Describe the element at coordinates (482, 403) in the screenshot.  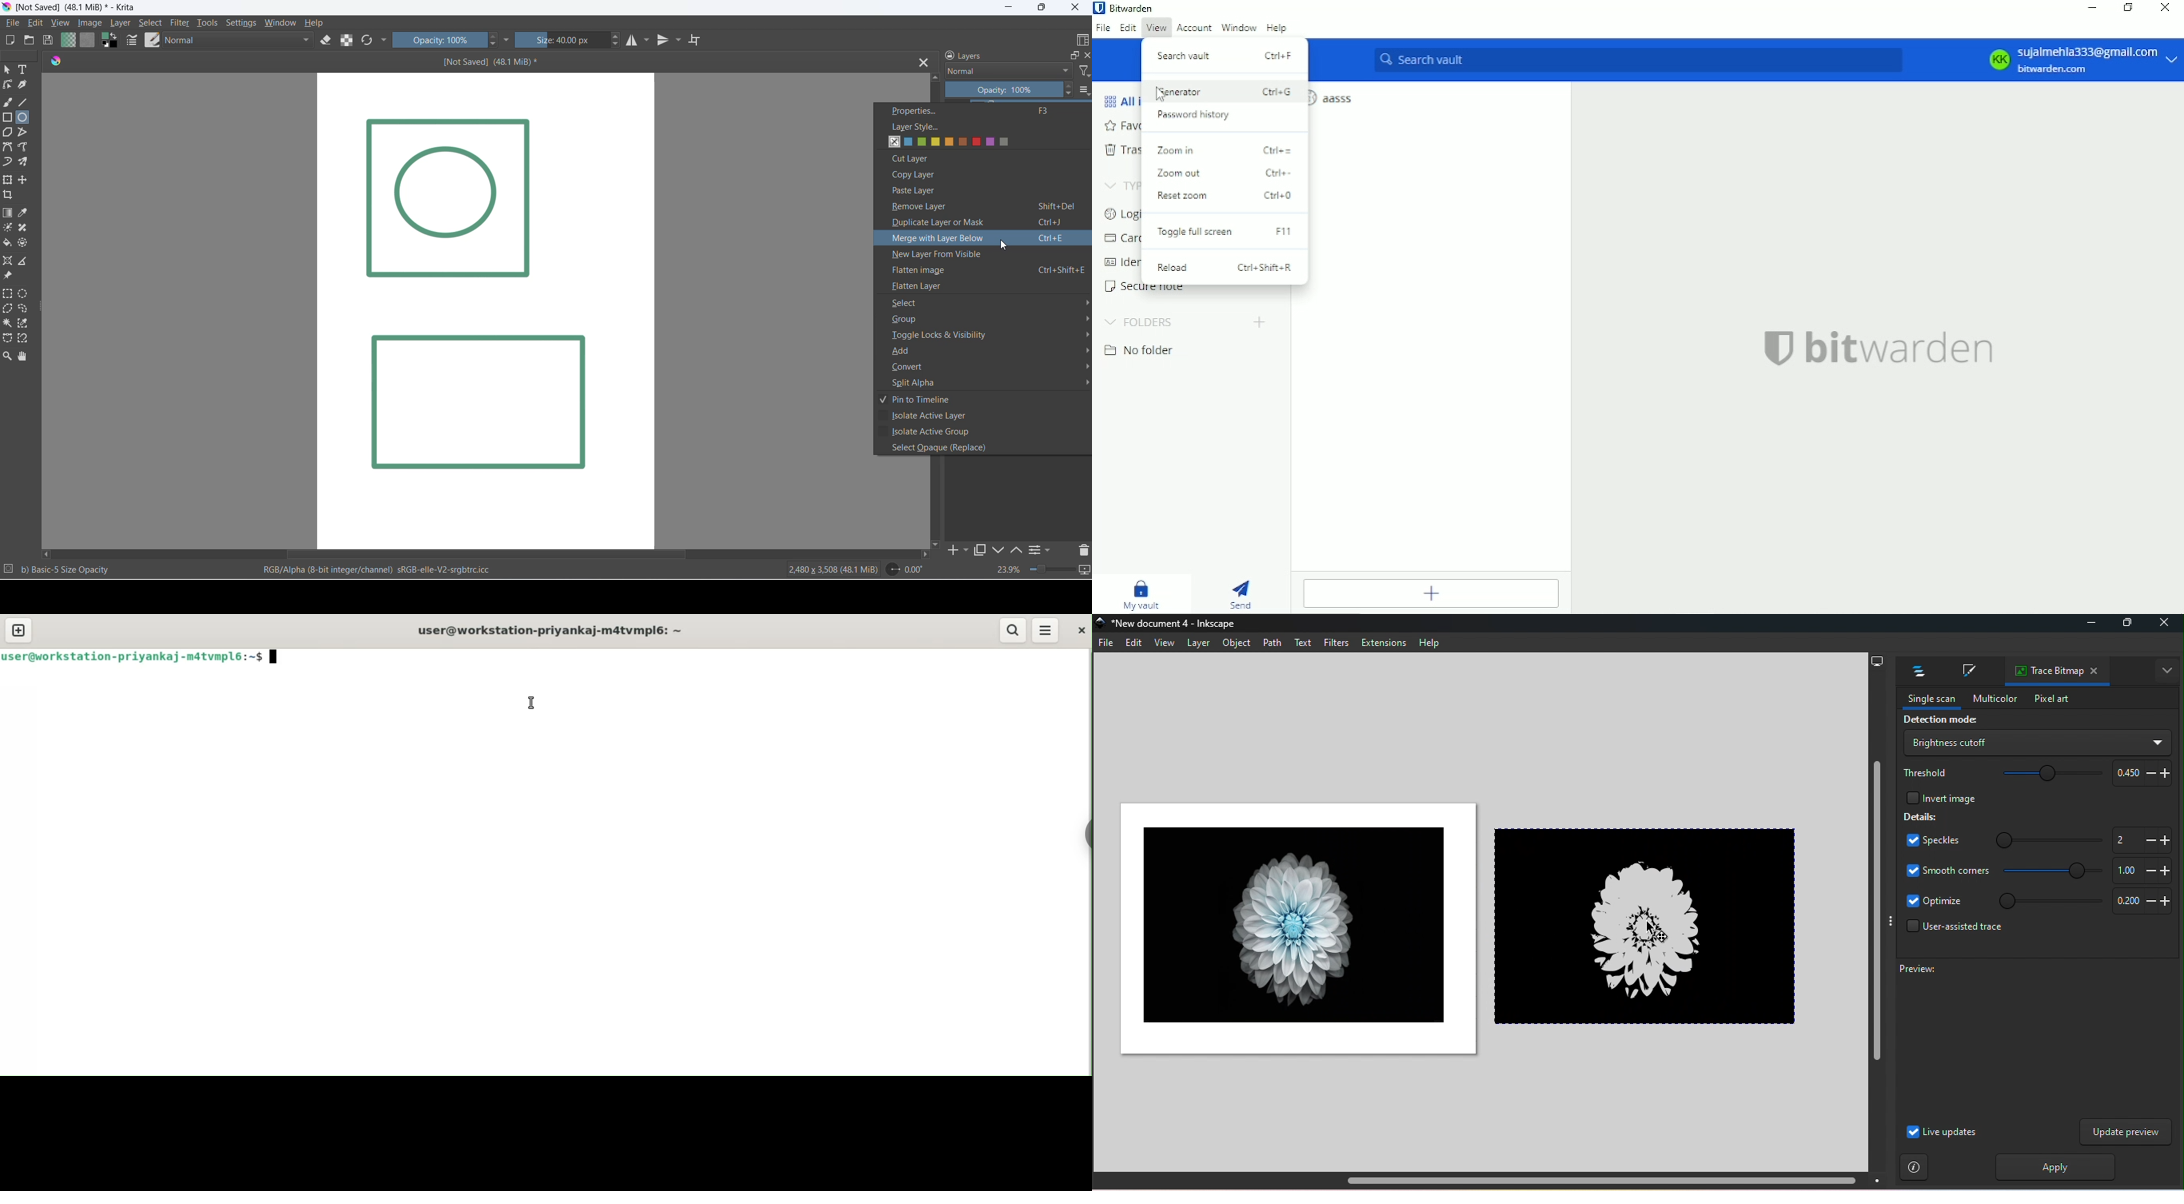
I see `Image layer 2` at that location.